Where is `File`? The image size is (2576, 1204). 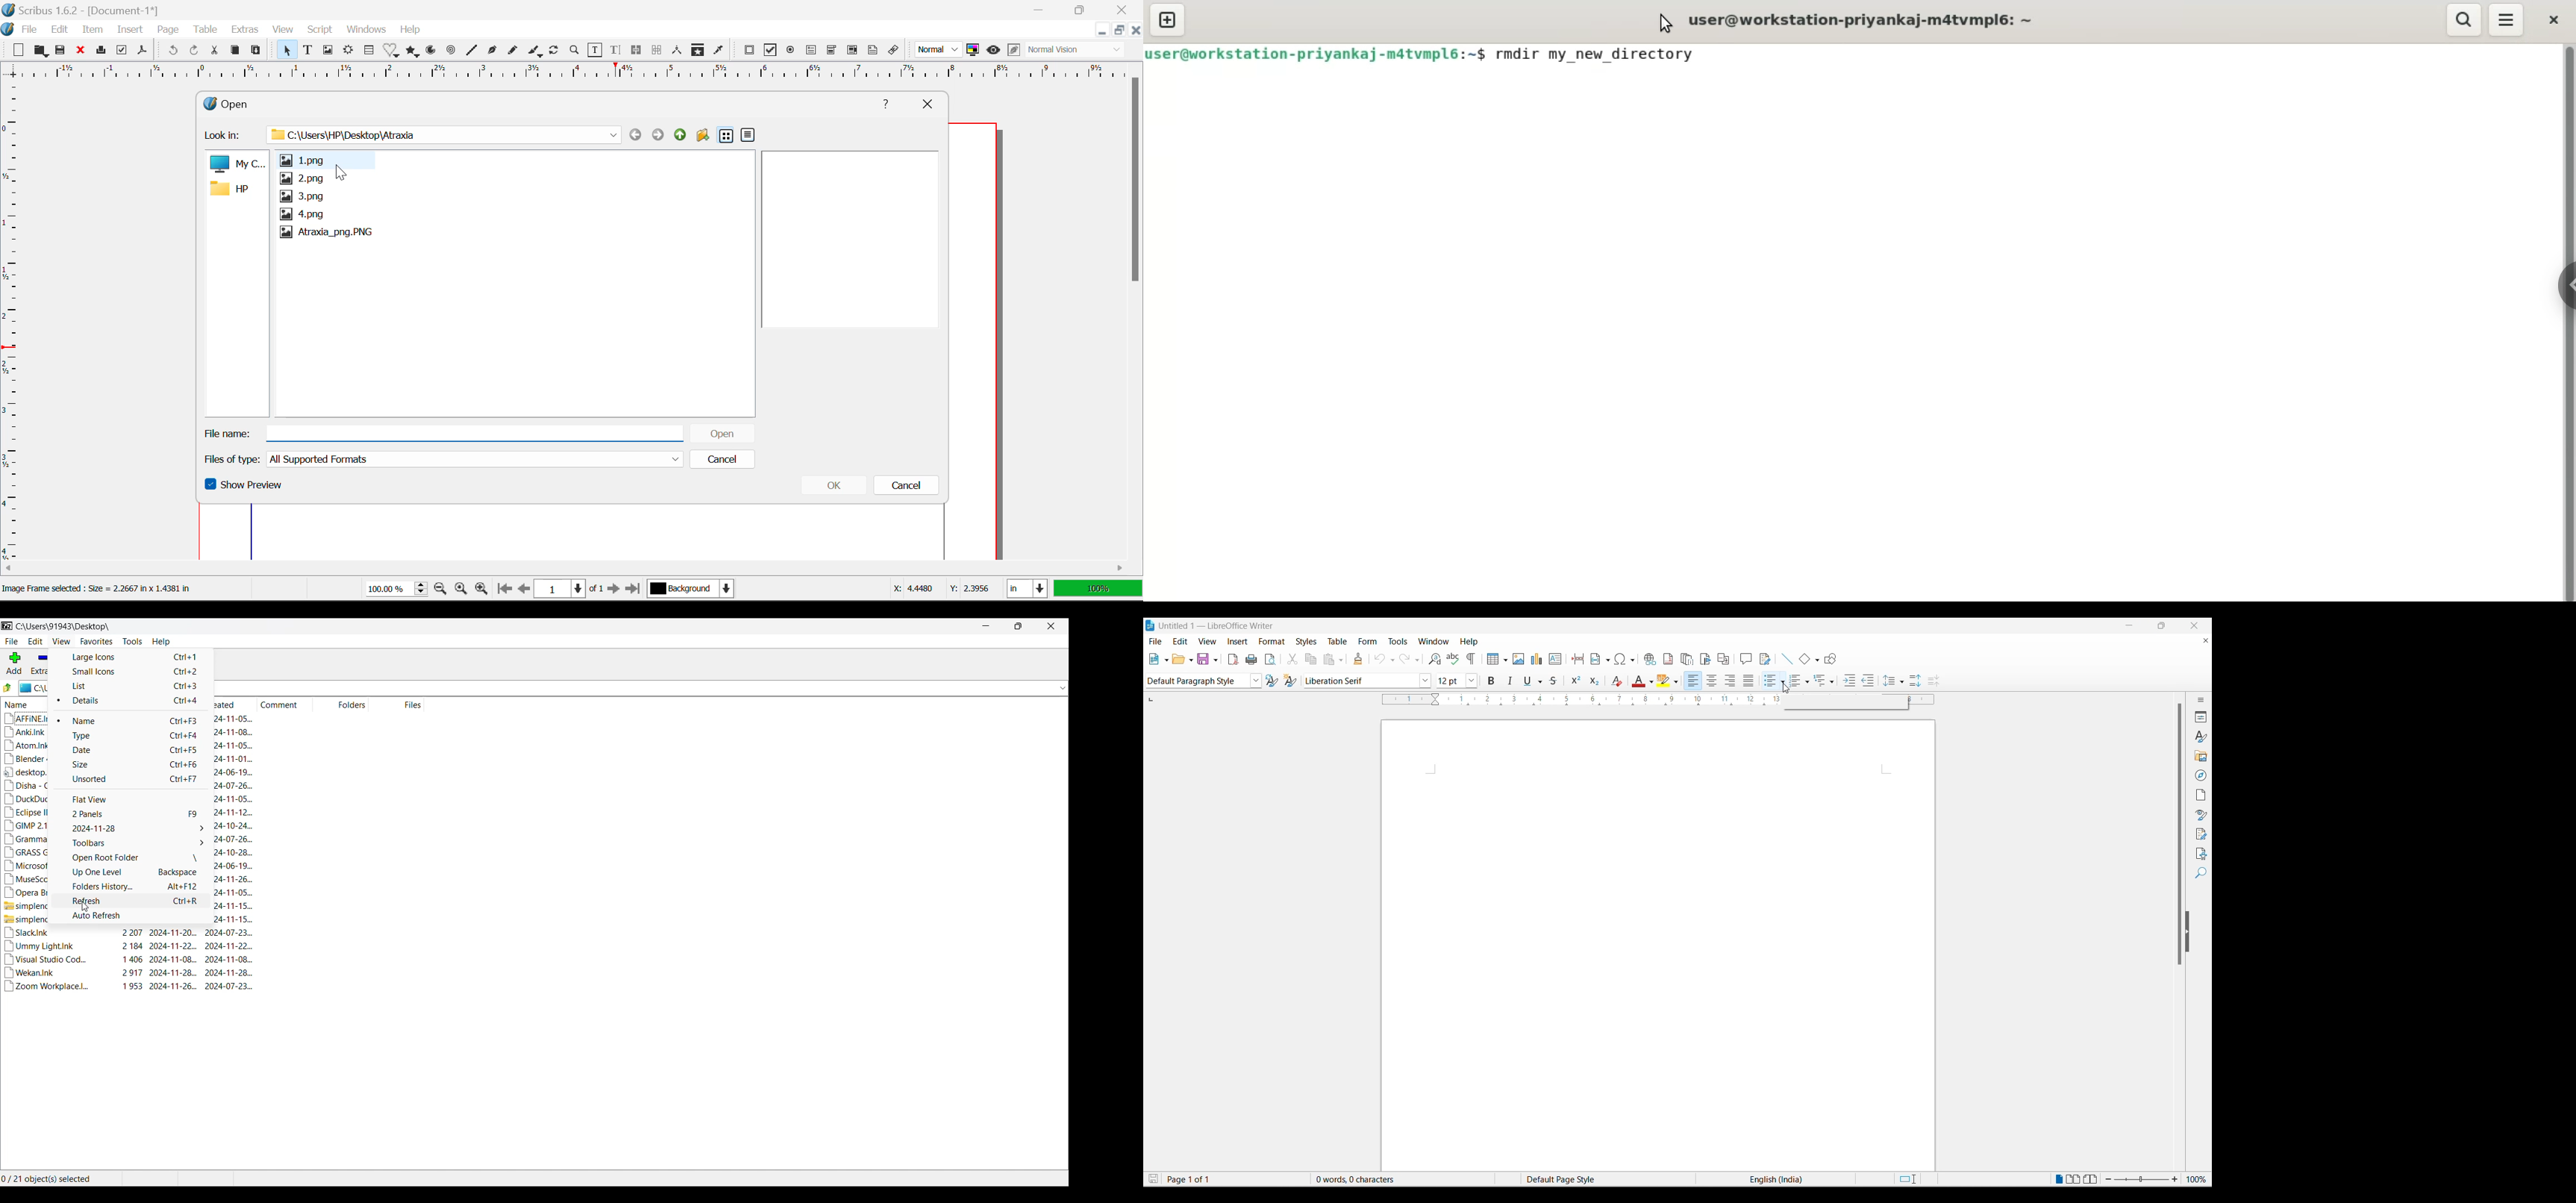 File is located at coordinates (30, 30).